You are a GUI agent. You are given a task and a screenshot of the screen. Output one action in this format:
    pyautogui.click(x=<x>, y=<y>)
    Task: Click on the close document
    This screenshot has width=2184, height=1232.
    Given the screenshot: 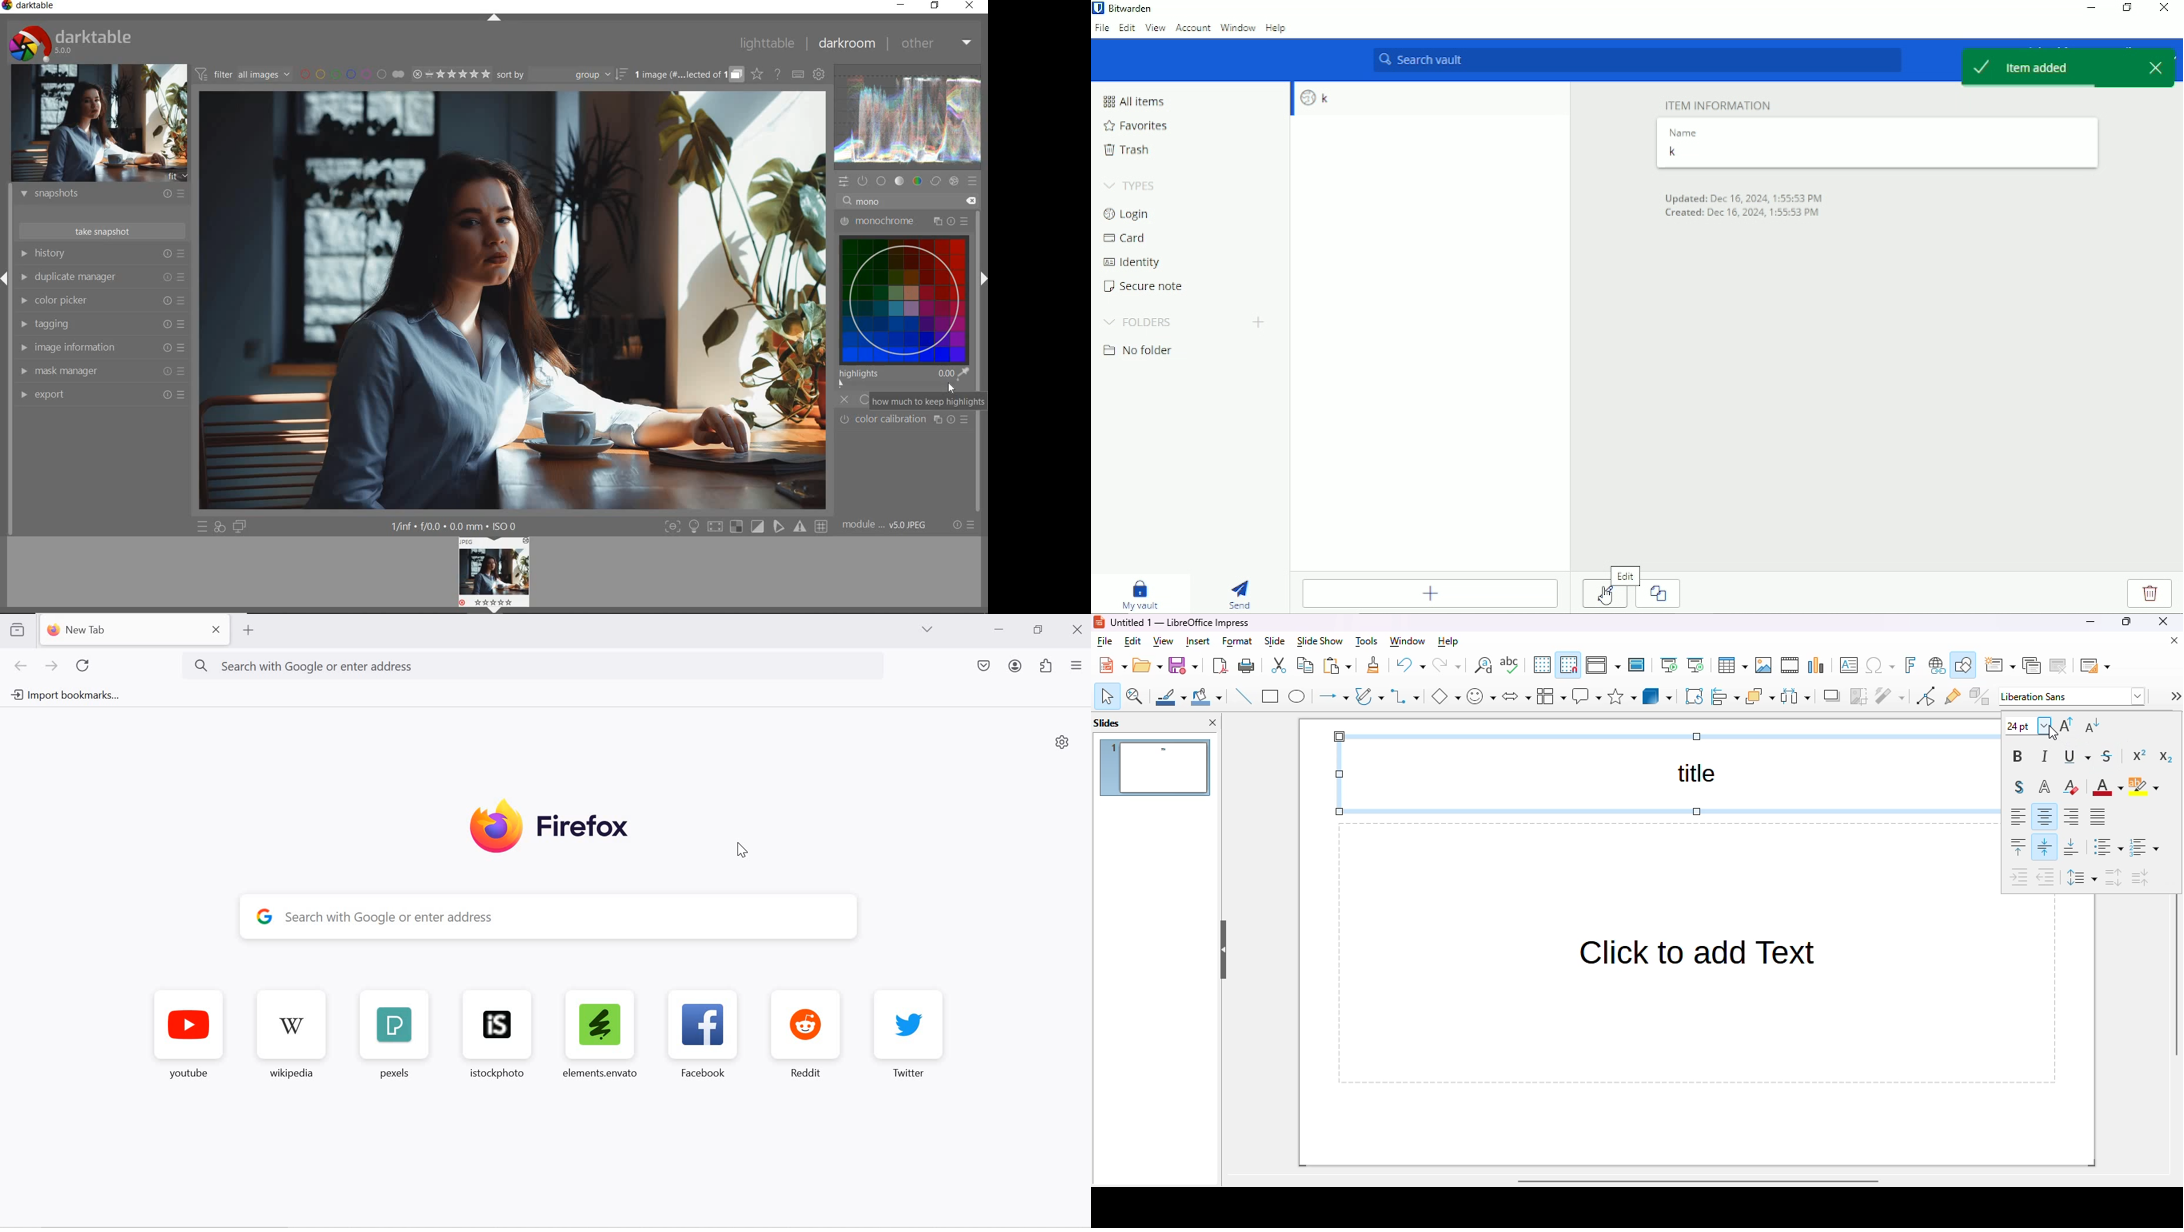 What is the action you would take?
    pyautogui.click(x=2171, y=640)
    